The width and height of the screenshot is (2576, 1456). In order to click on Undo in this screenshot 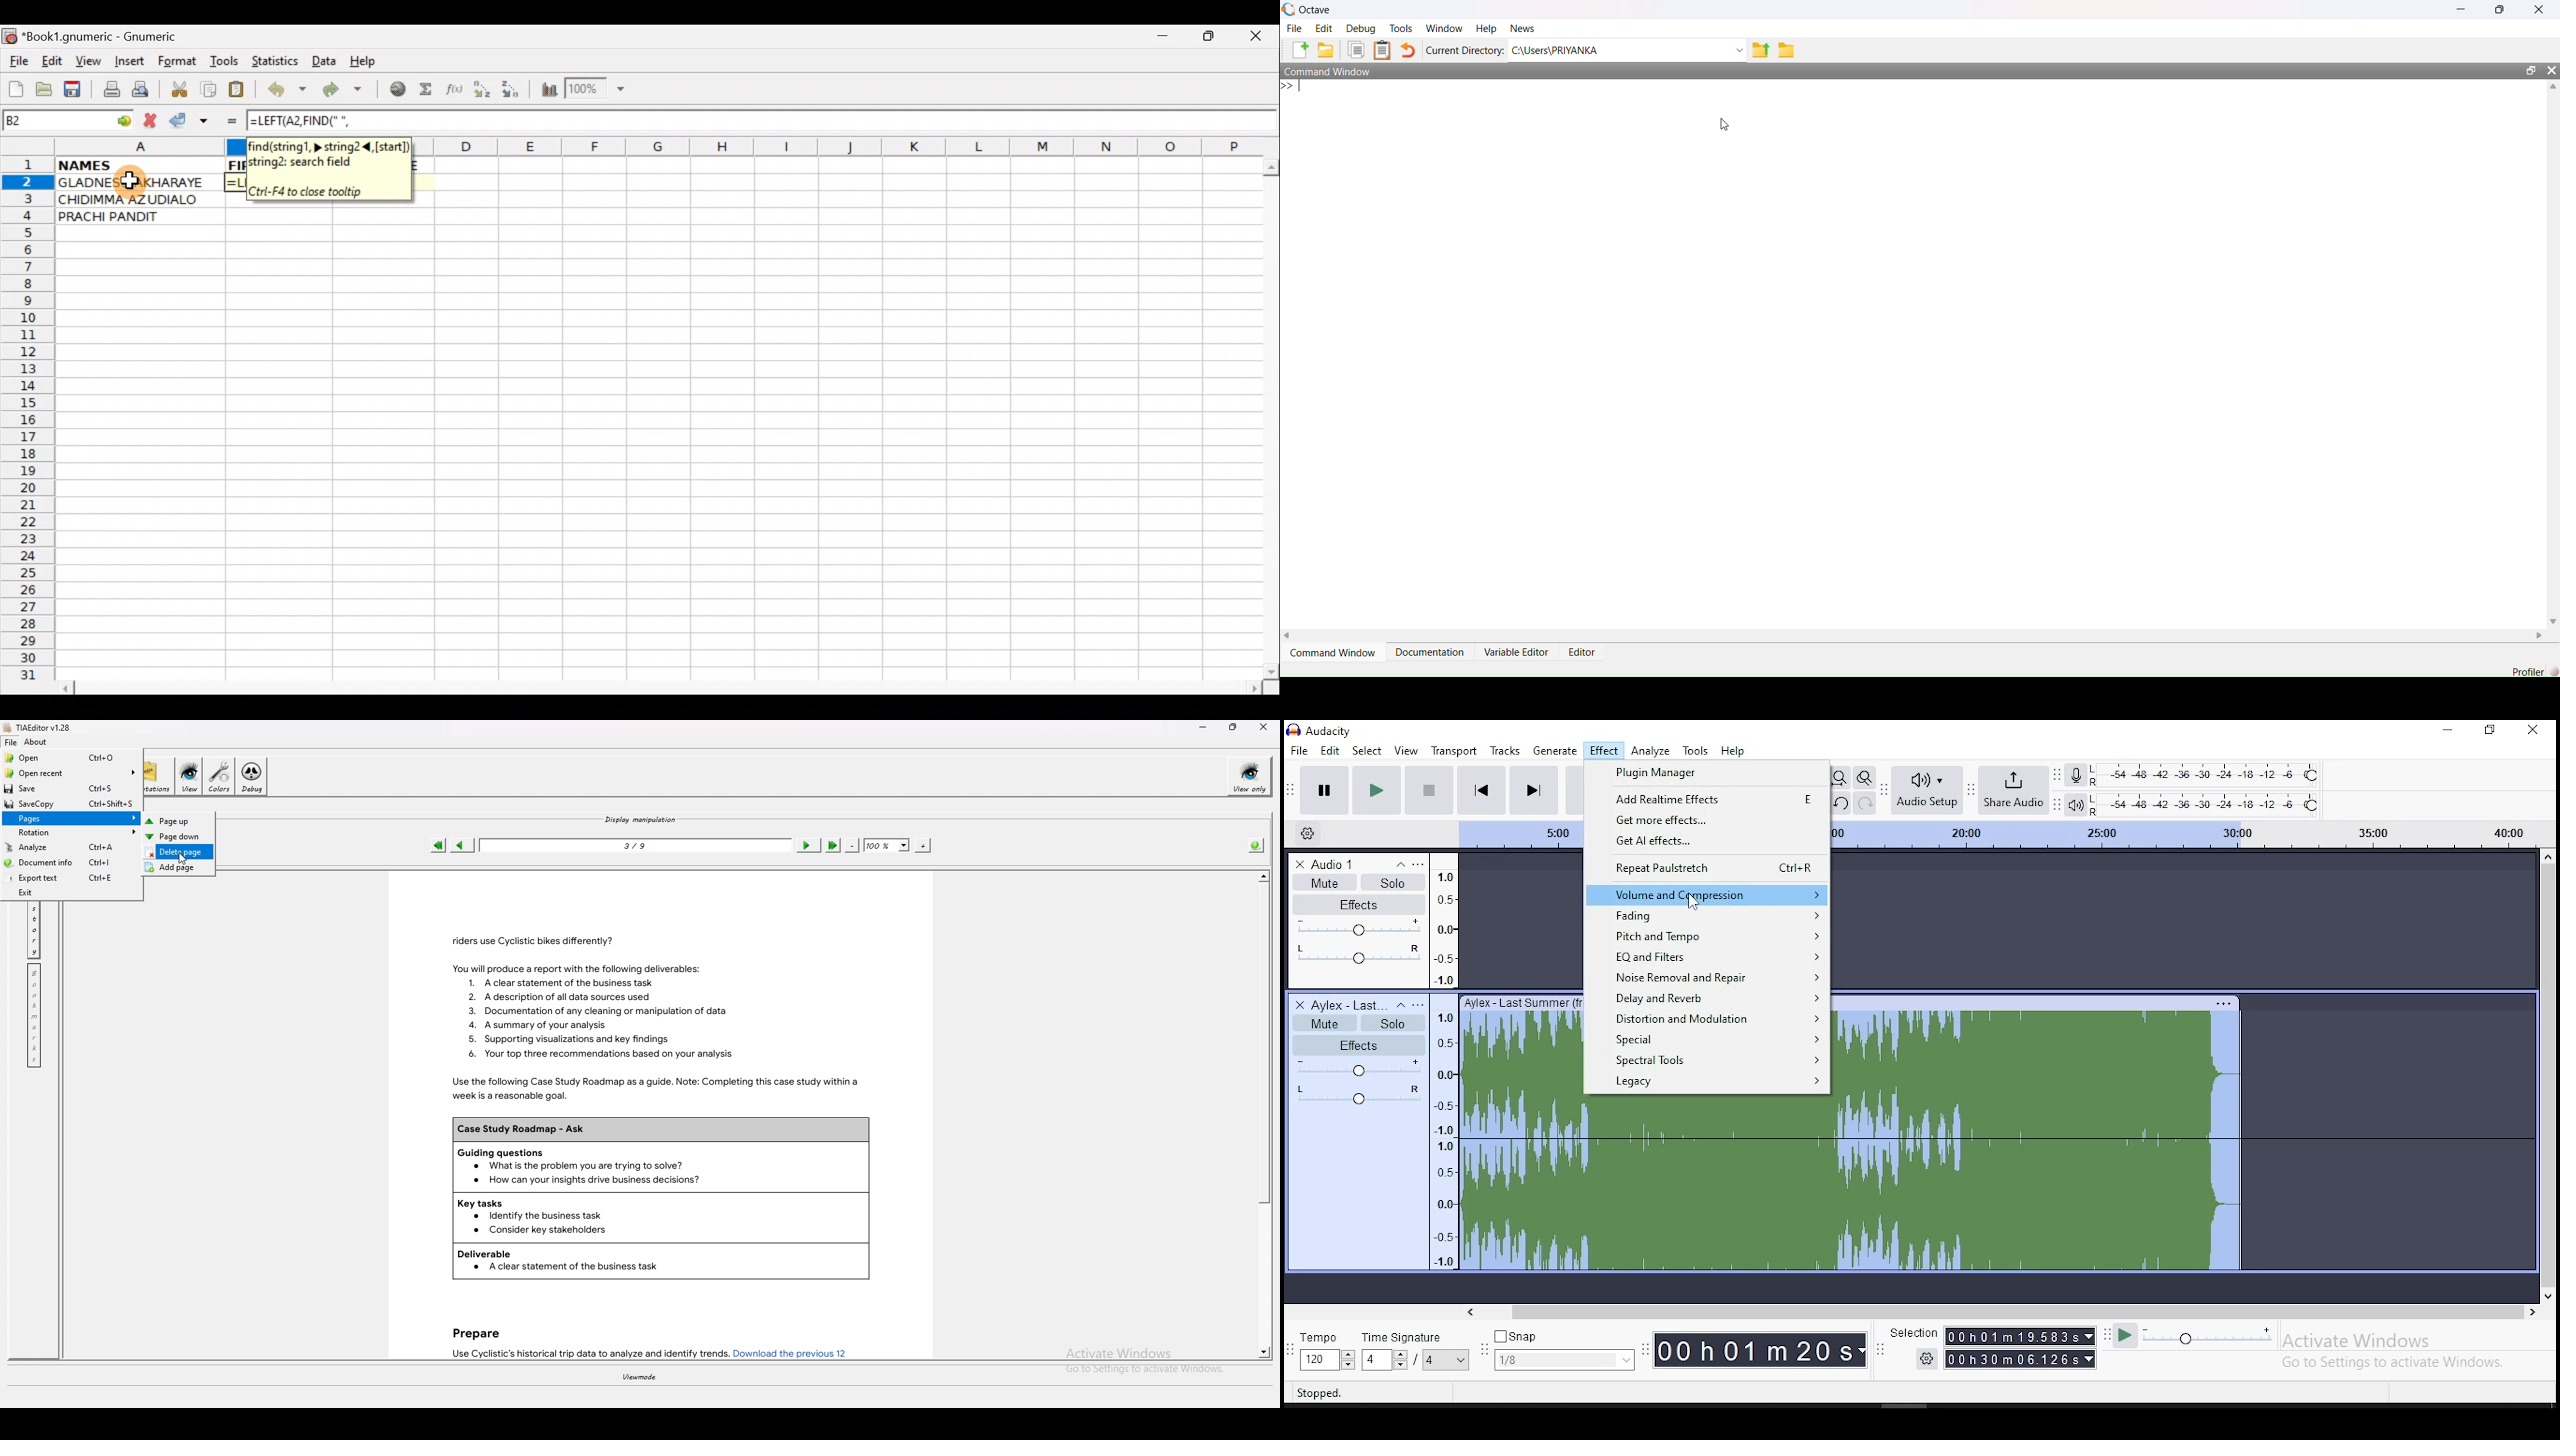, I will do `click(1409, 49)`.